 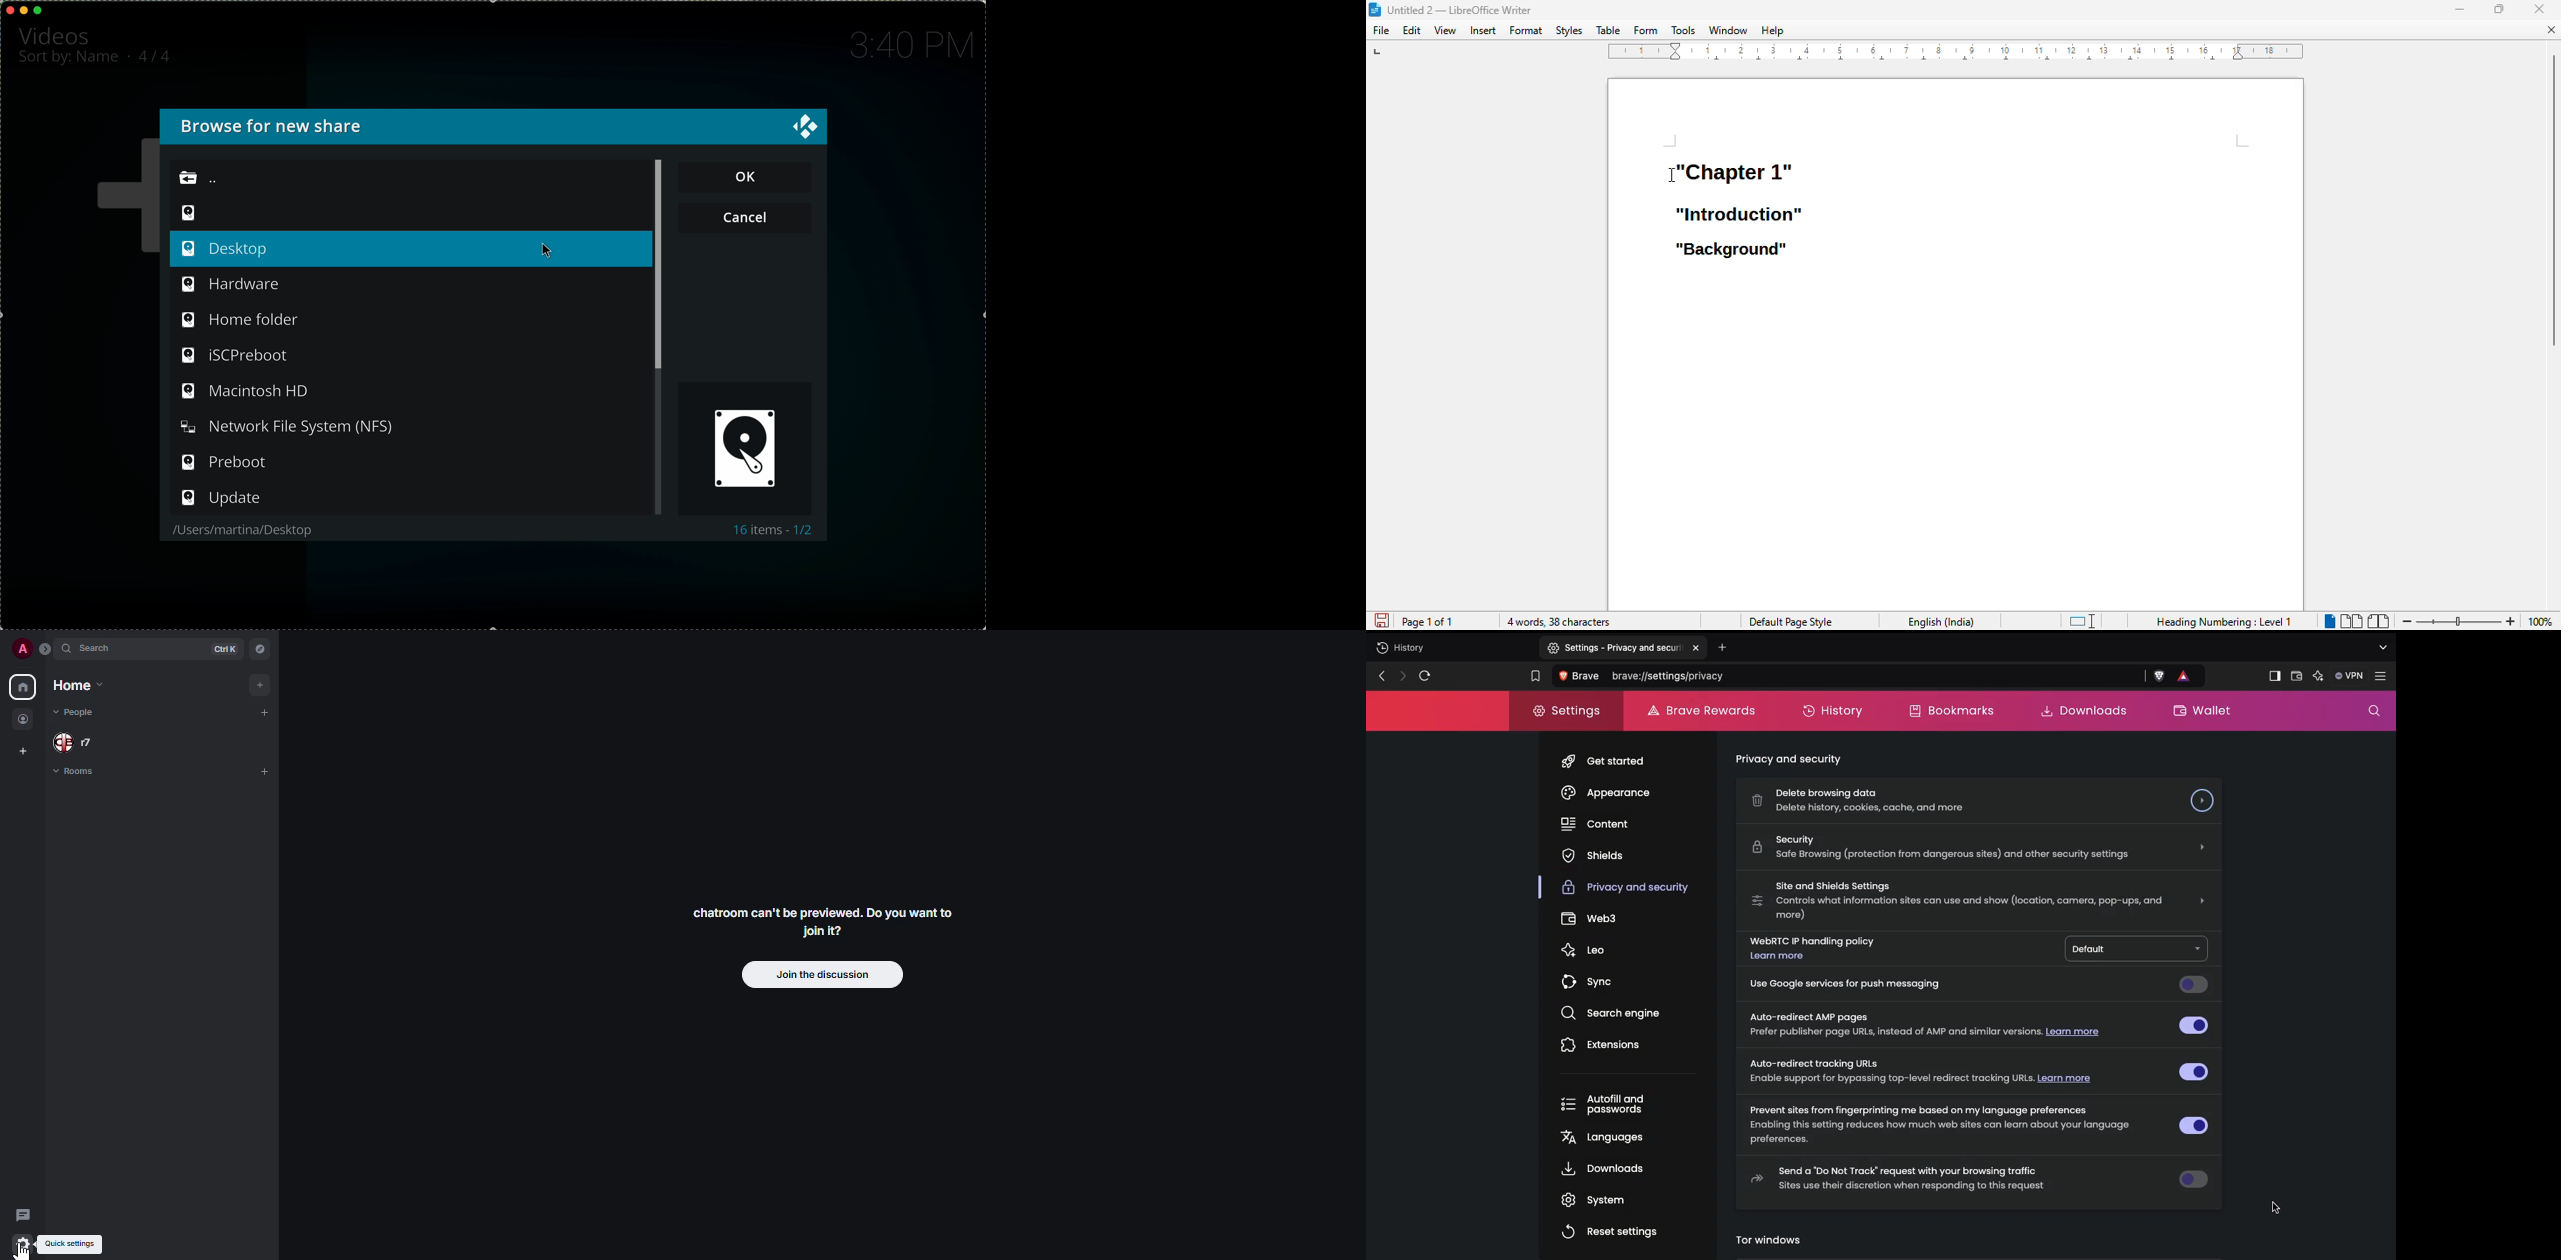 What do you see at coordinates (661, 264) in the screenshot?
I see `scroll bar` at bounding box center [661, 264].